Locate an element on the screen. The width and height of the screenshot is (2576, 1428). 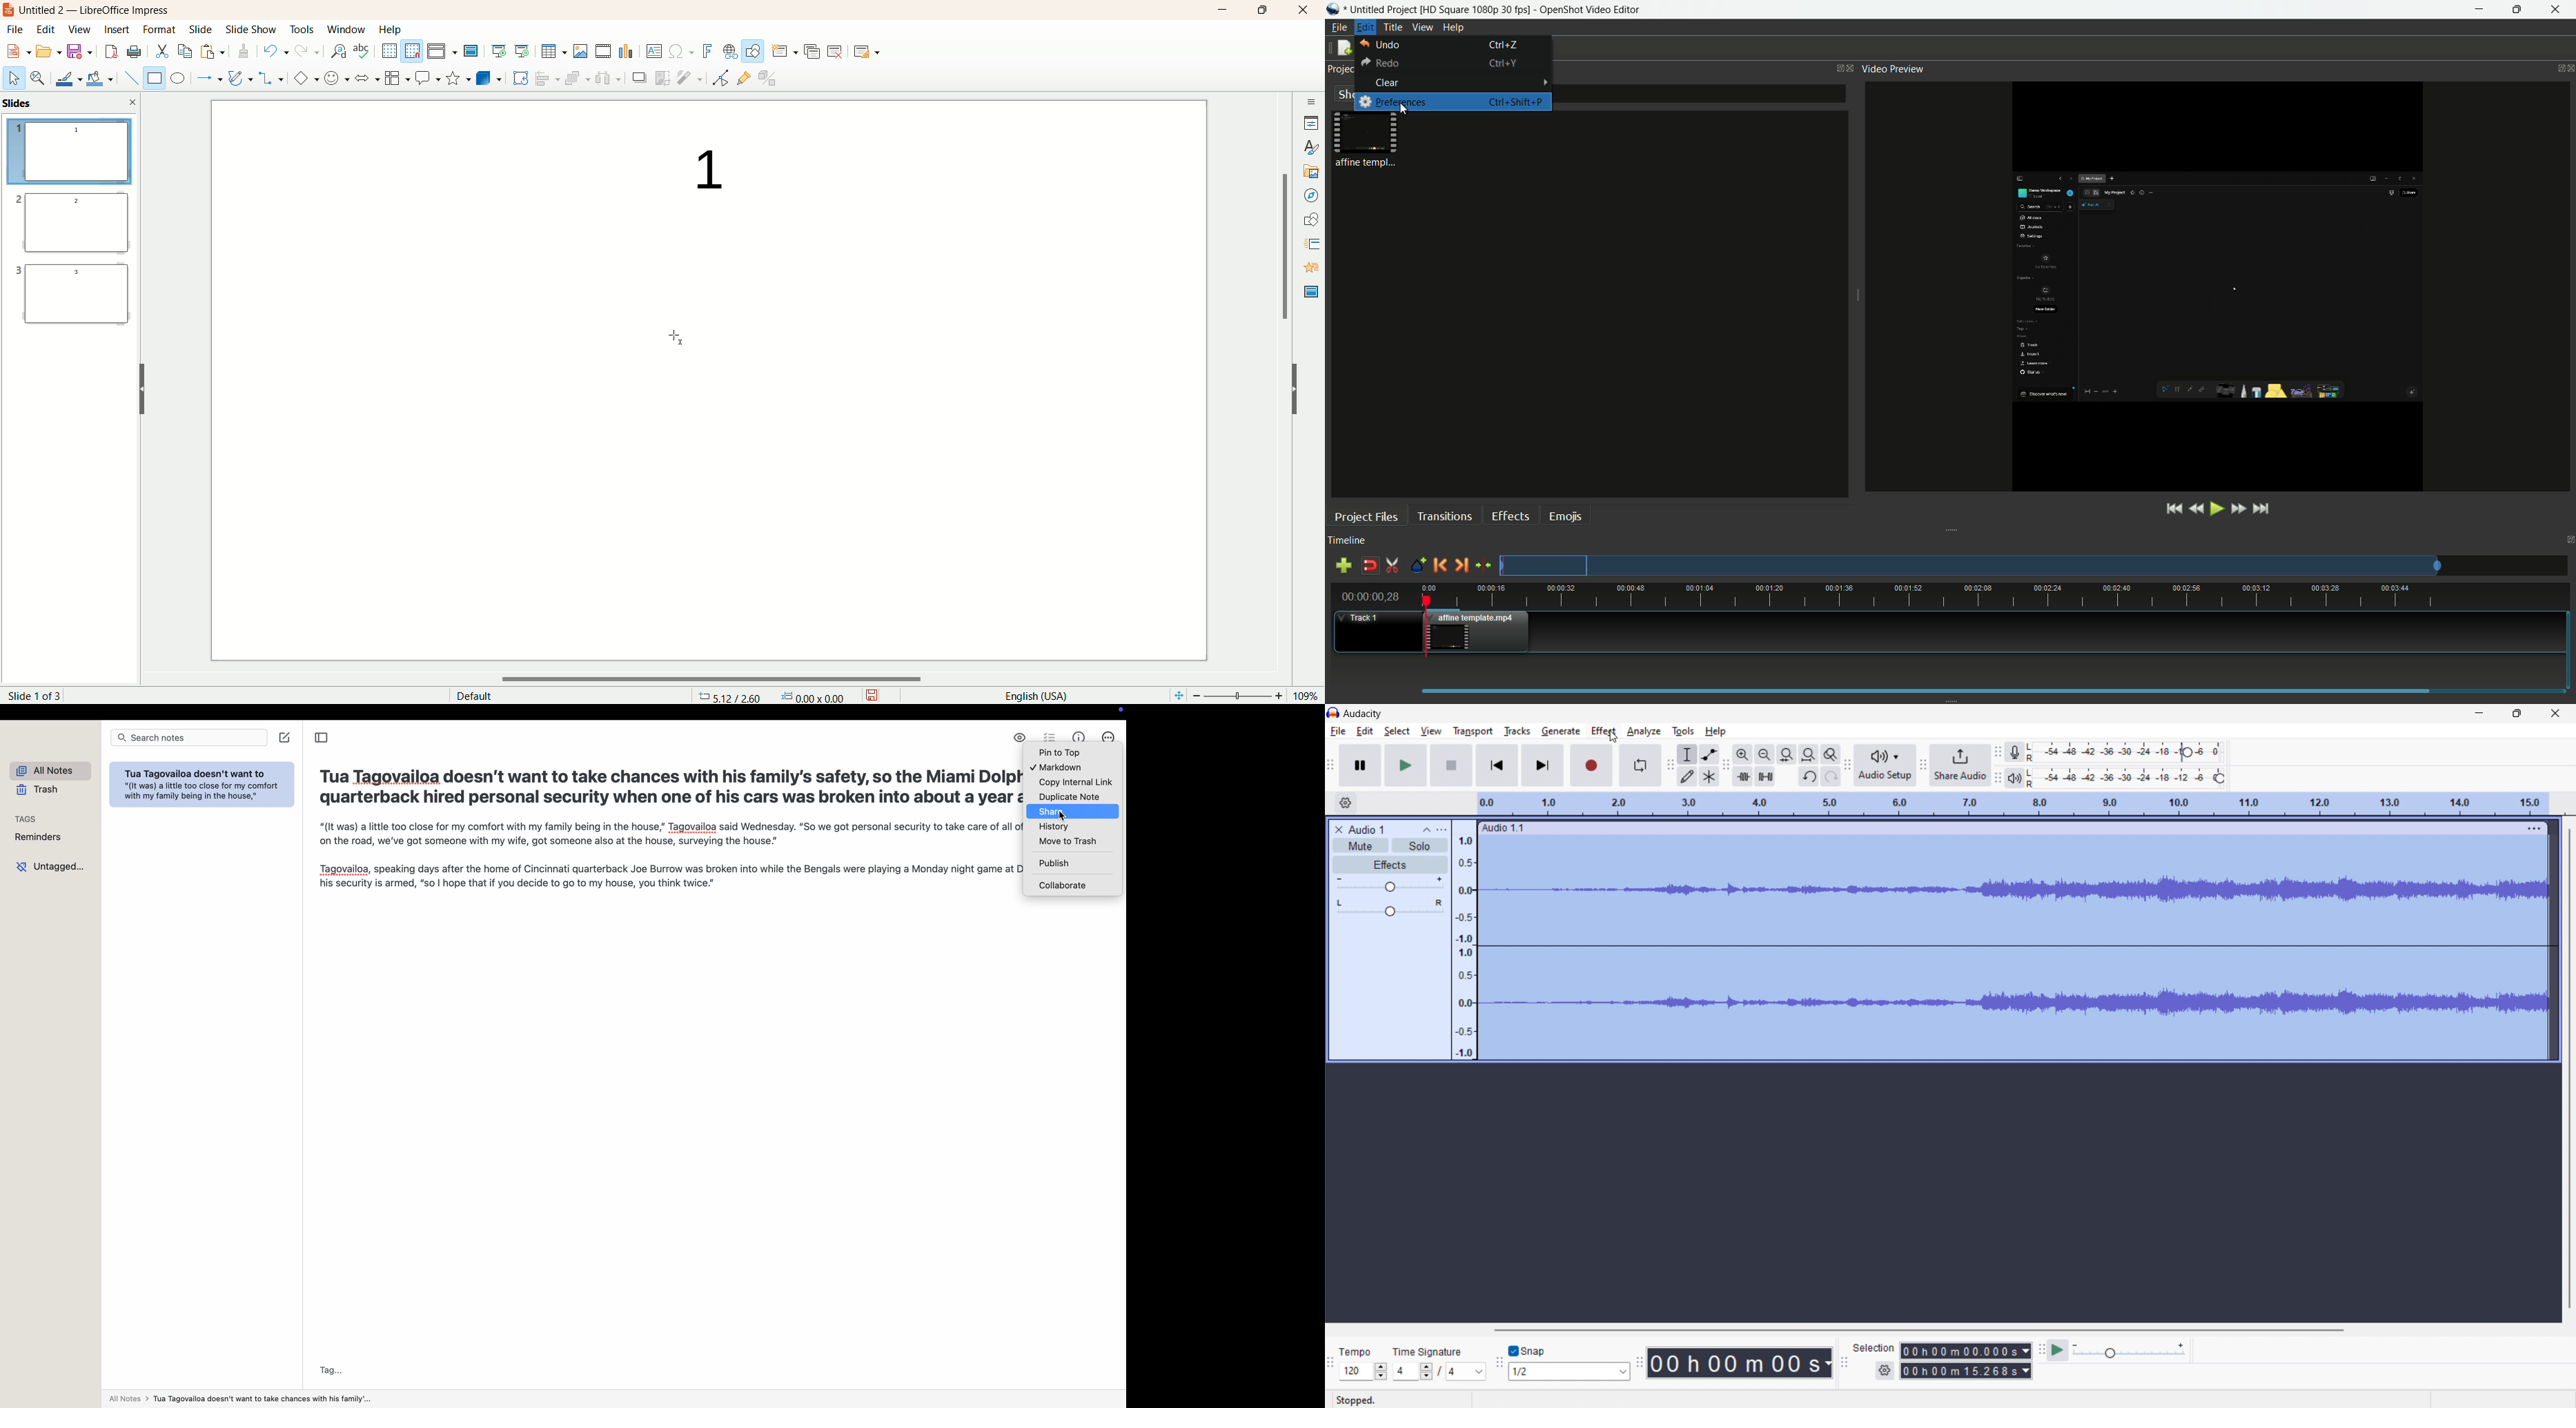
recording meter is located at coordinates (2014, 753).